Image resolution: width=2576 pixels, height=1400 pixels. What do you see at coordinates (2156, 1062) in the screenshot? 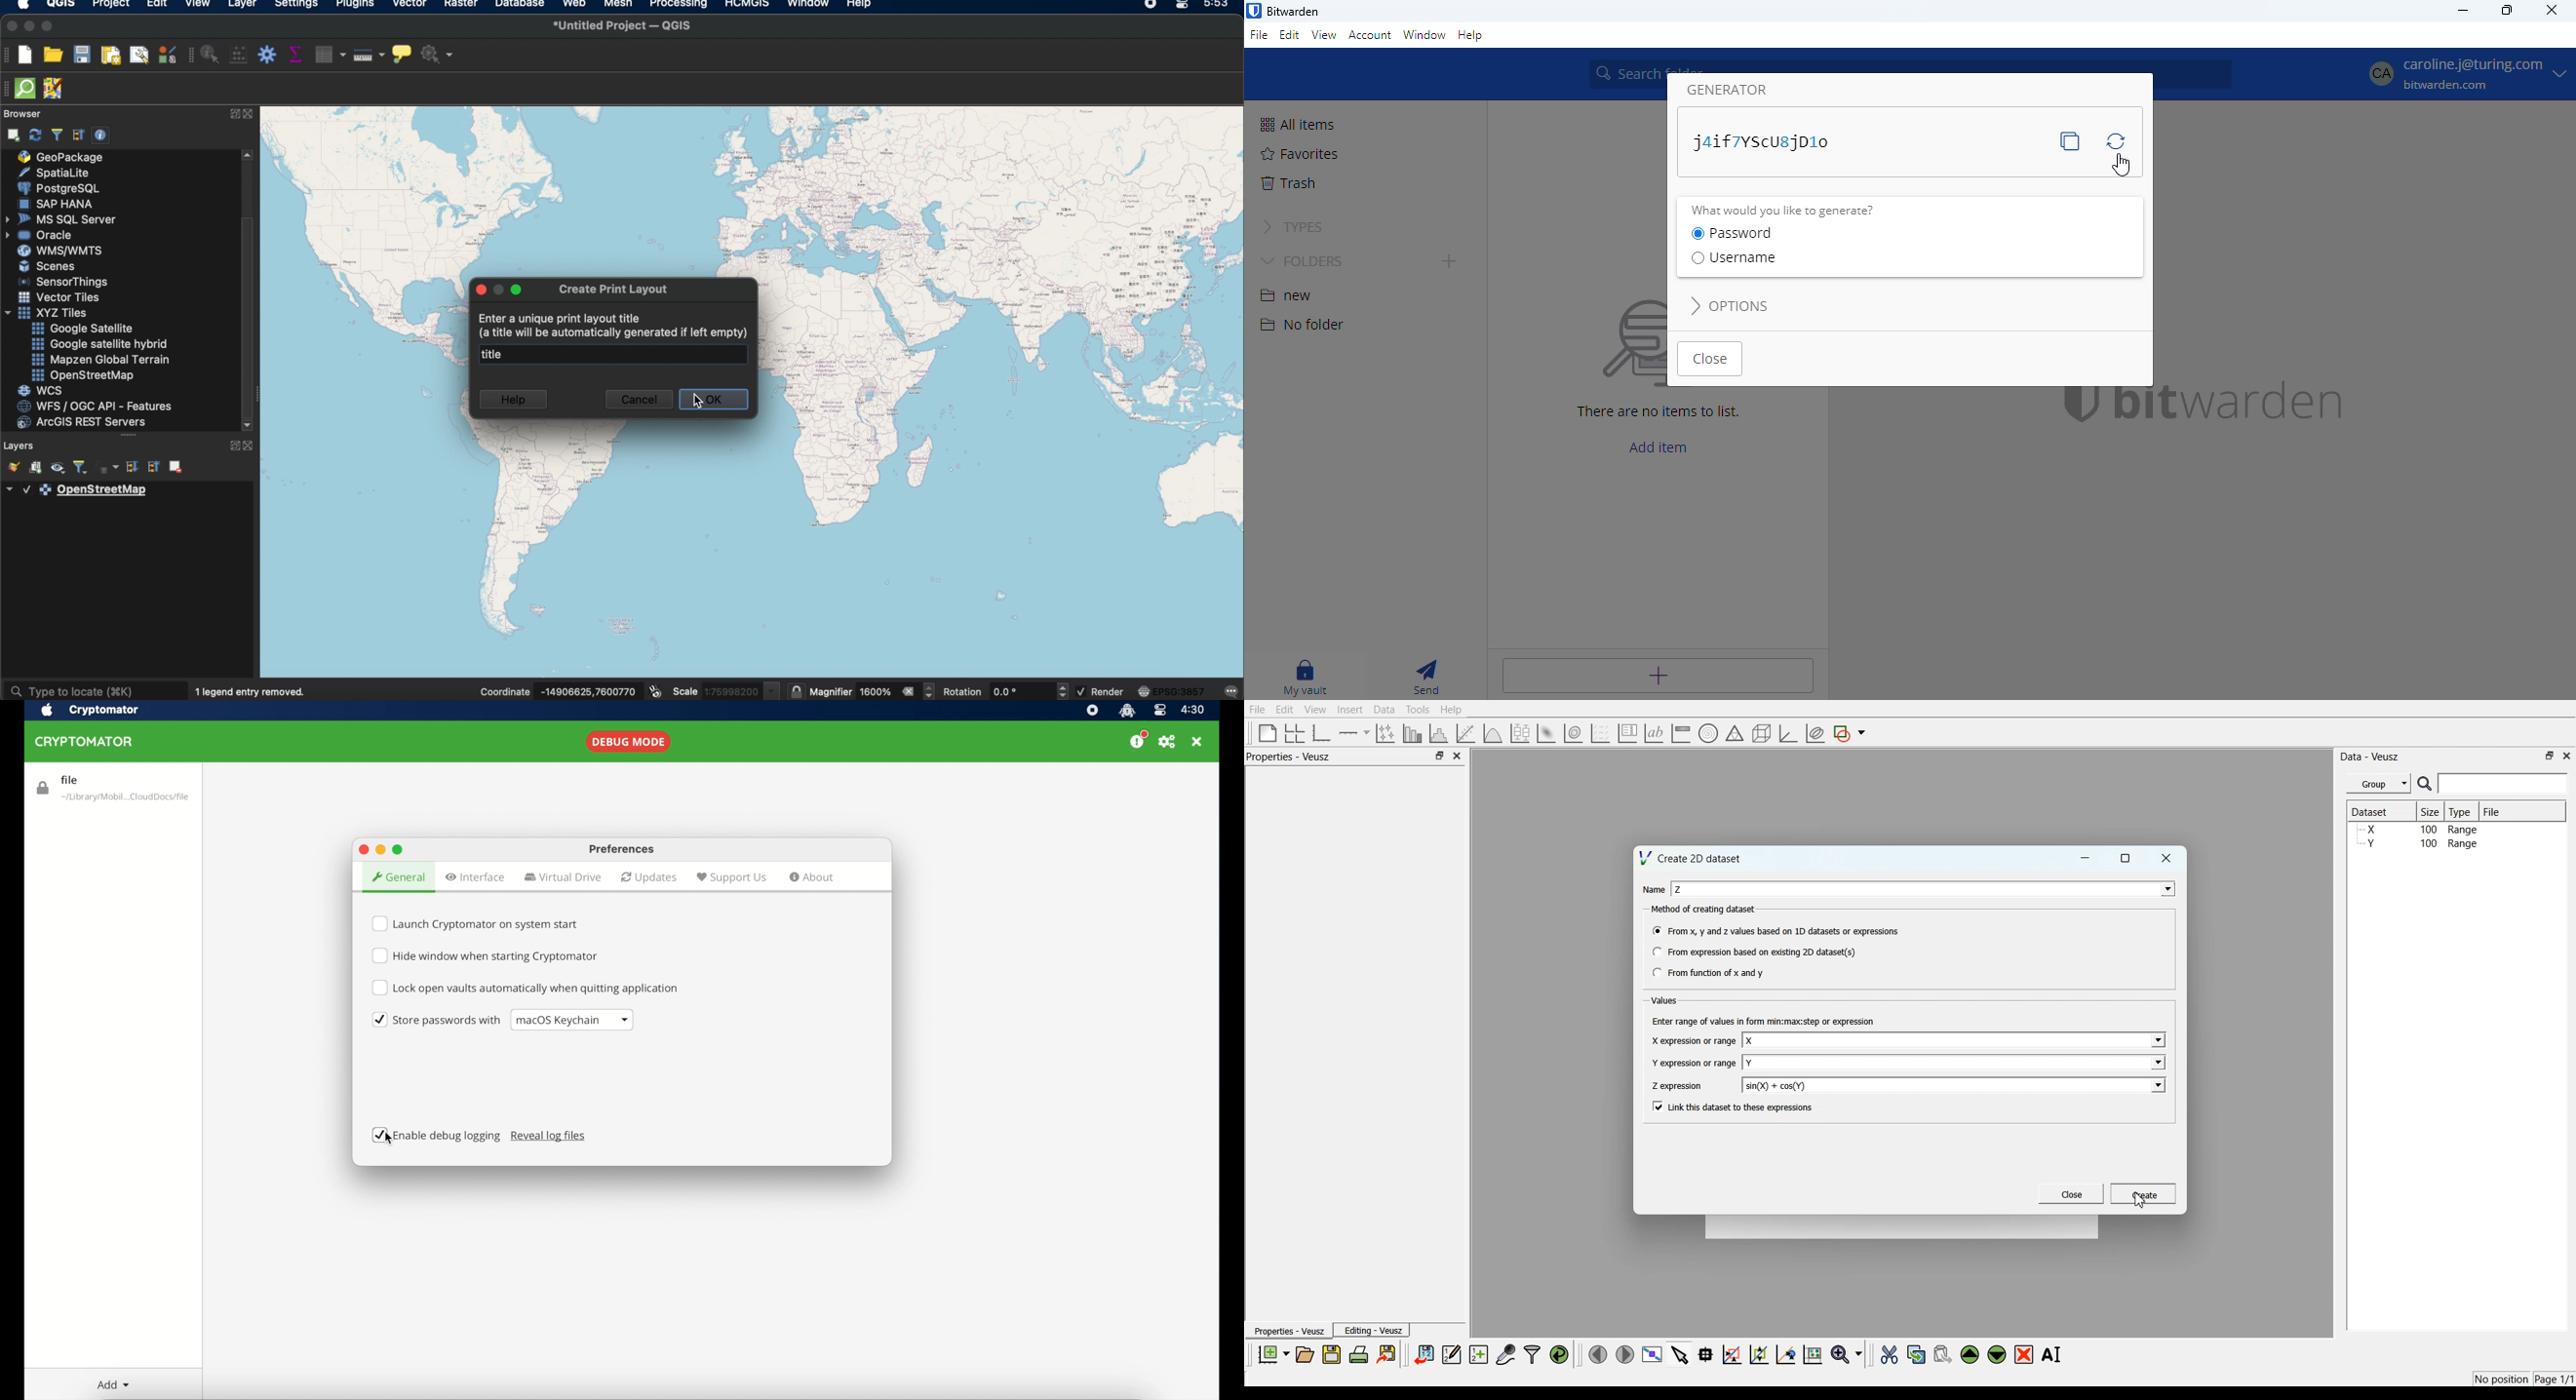
I see `Drop down` at bounding box center [2156, 1062].